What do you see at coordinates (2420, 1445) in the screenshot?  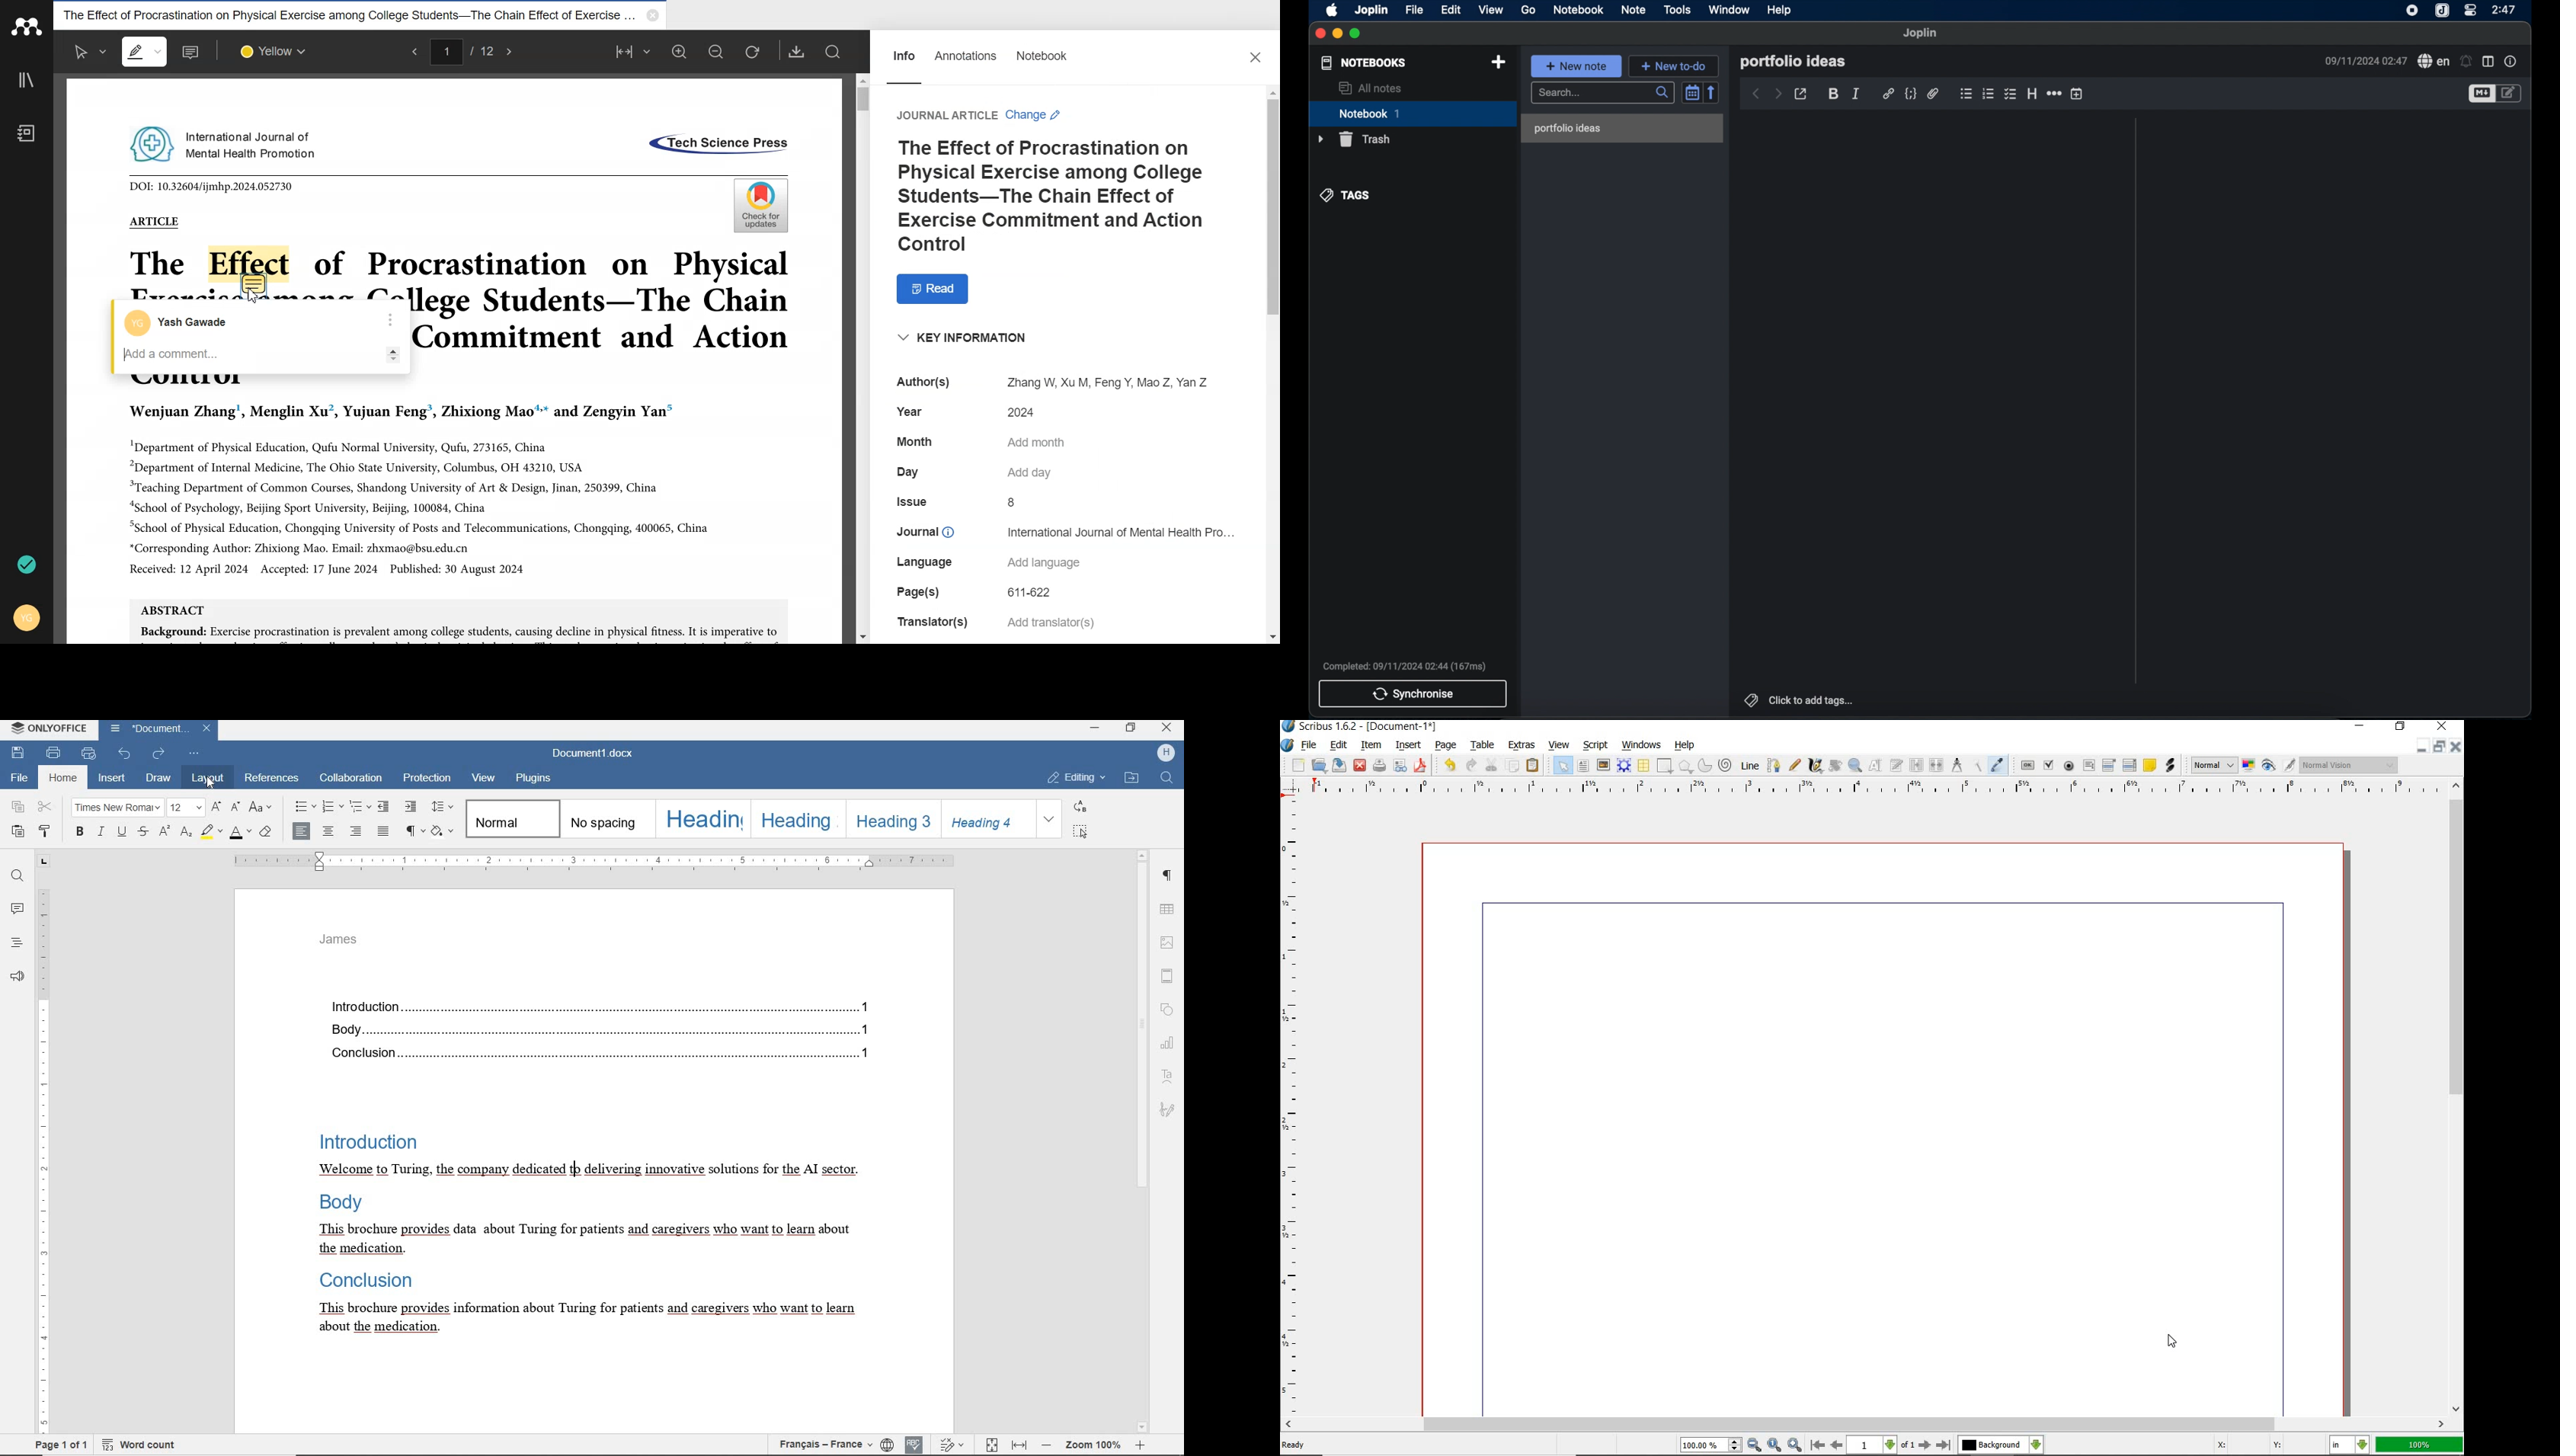 I see `zoom factor` at bounding box center [2420, 1445].